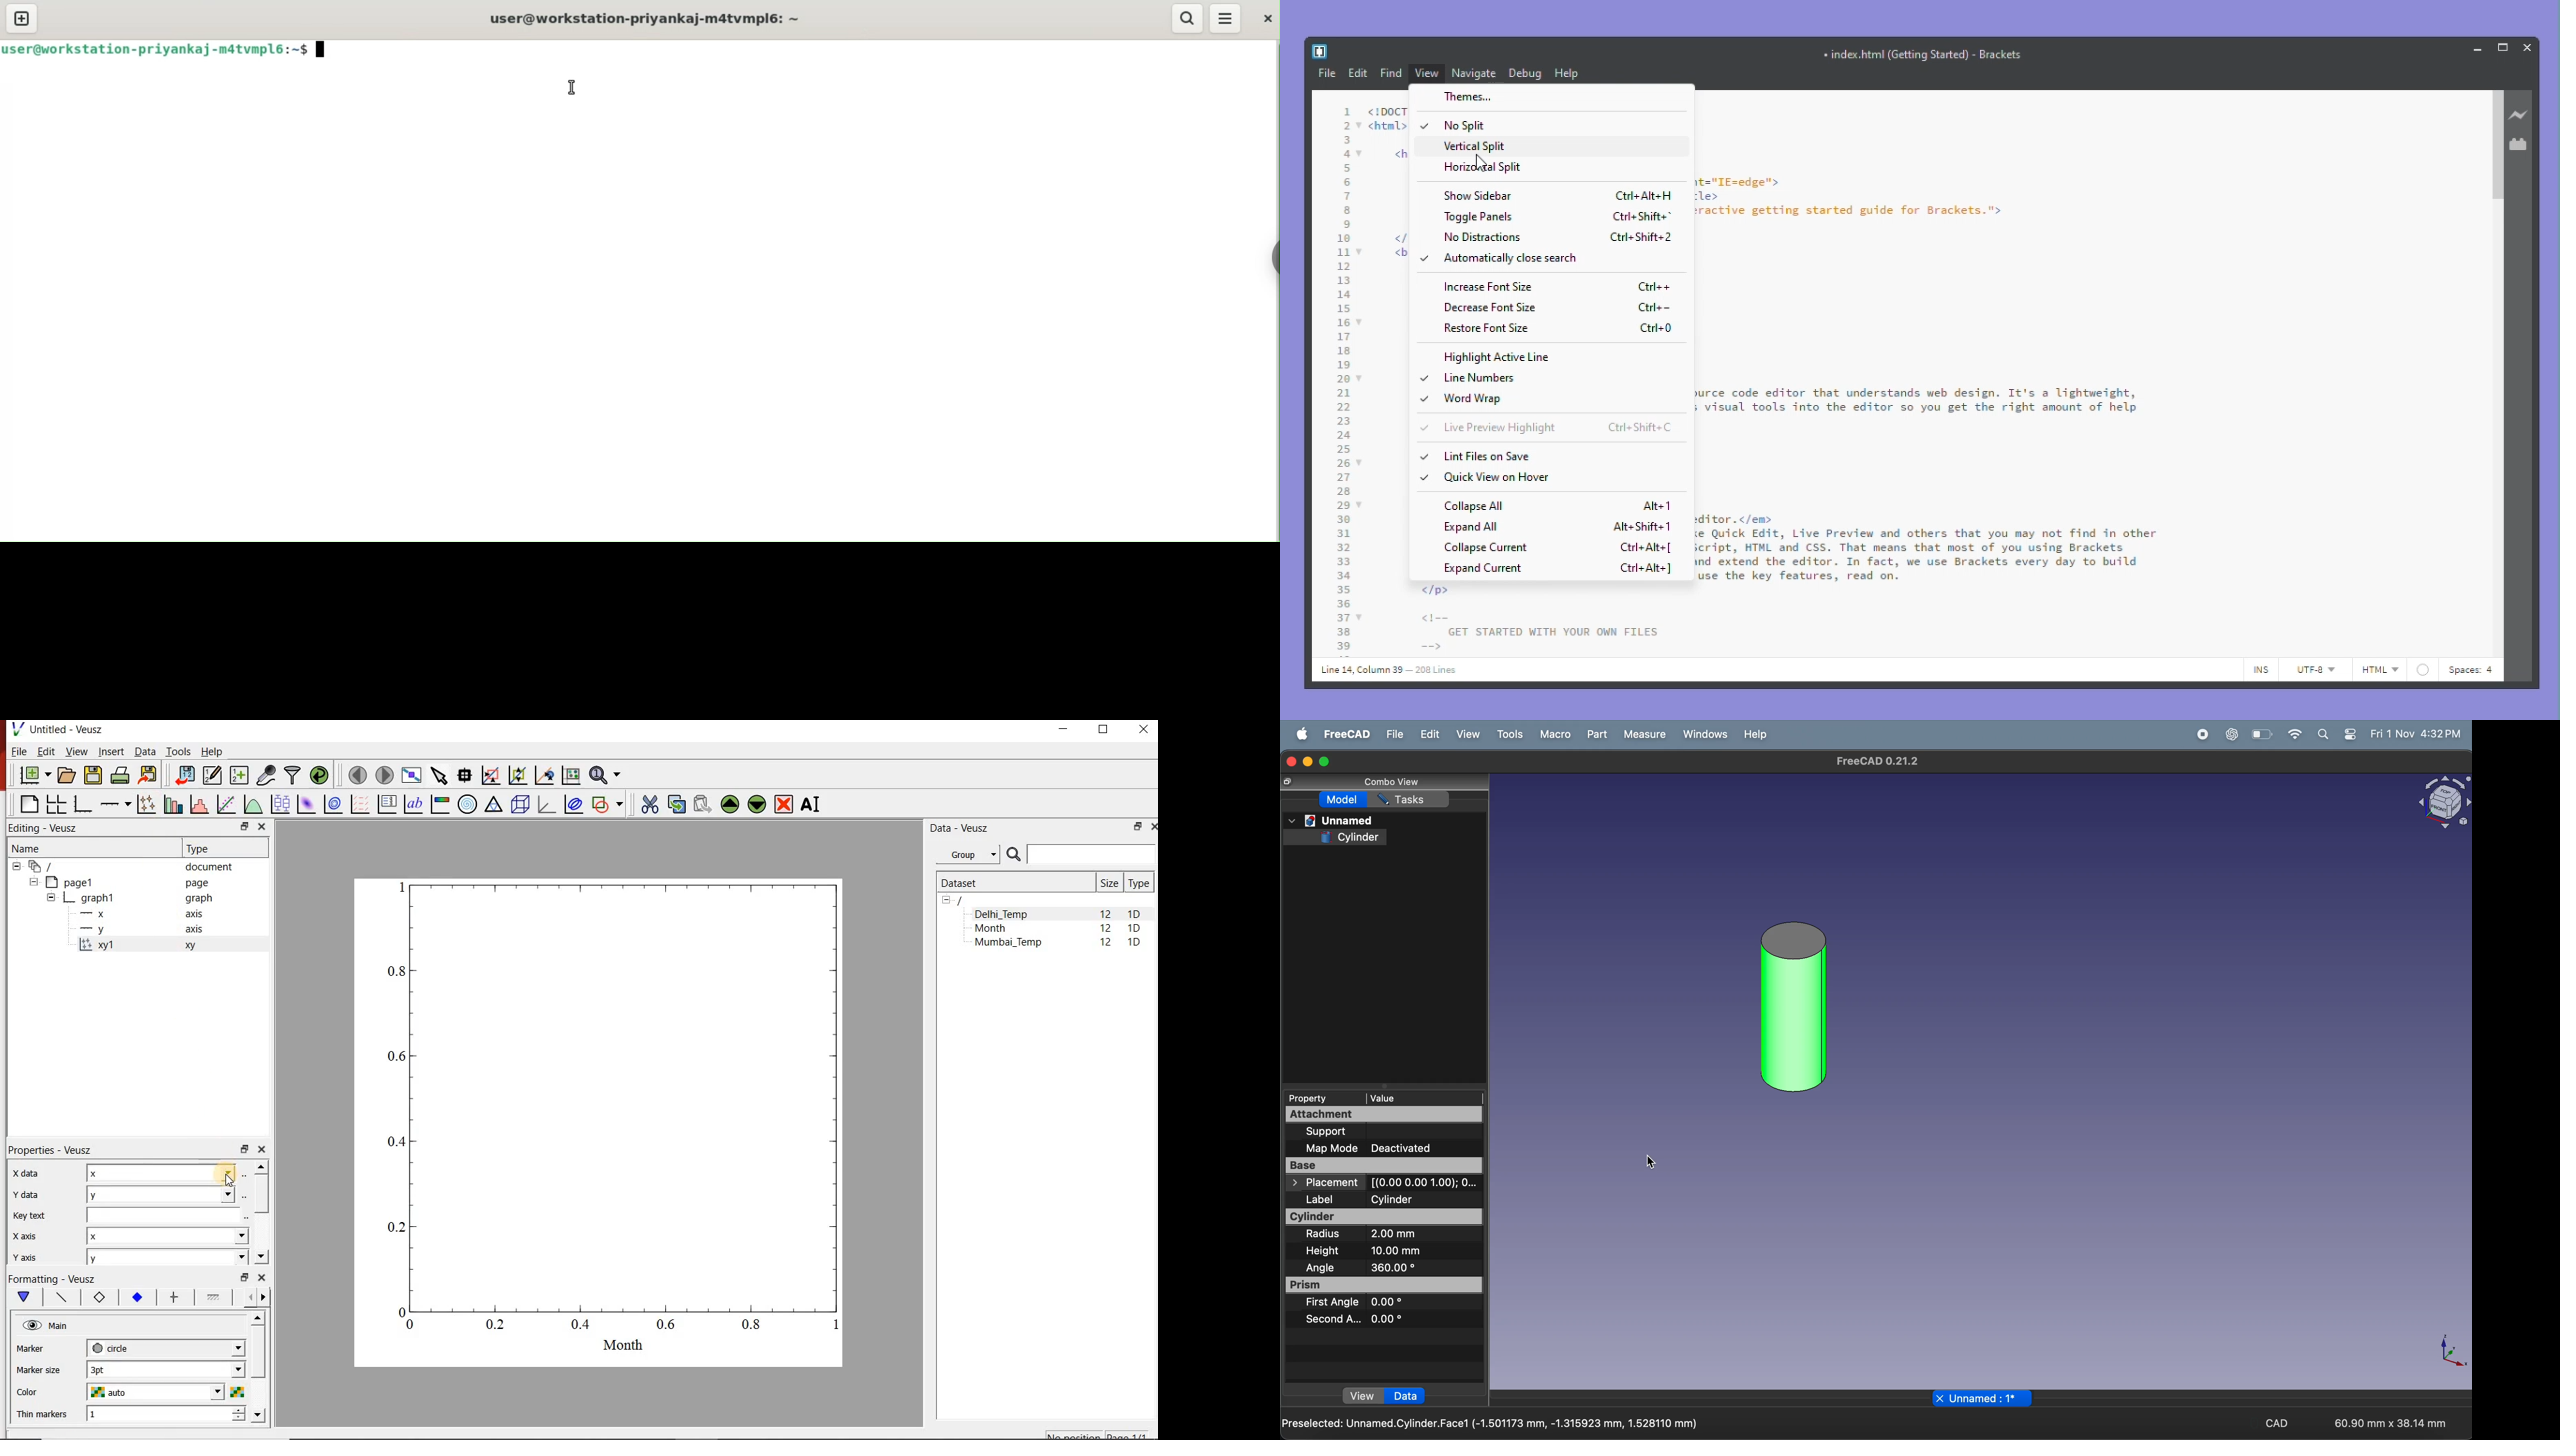  What do you see at coordinates (2271, 1422) in the screenshot?
I see `CAD` at bounding box center [2271, 1422].